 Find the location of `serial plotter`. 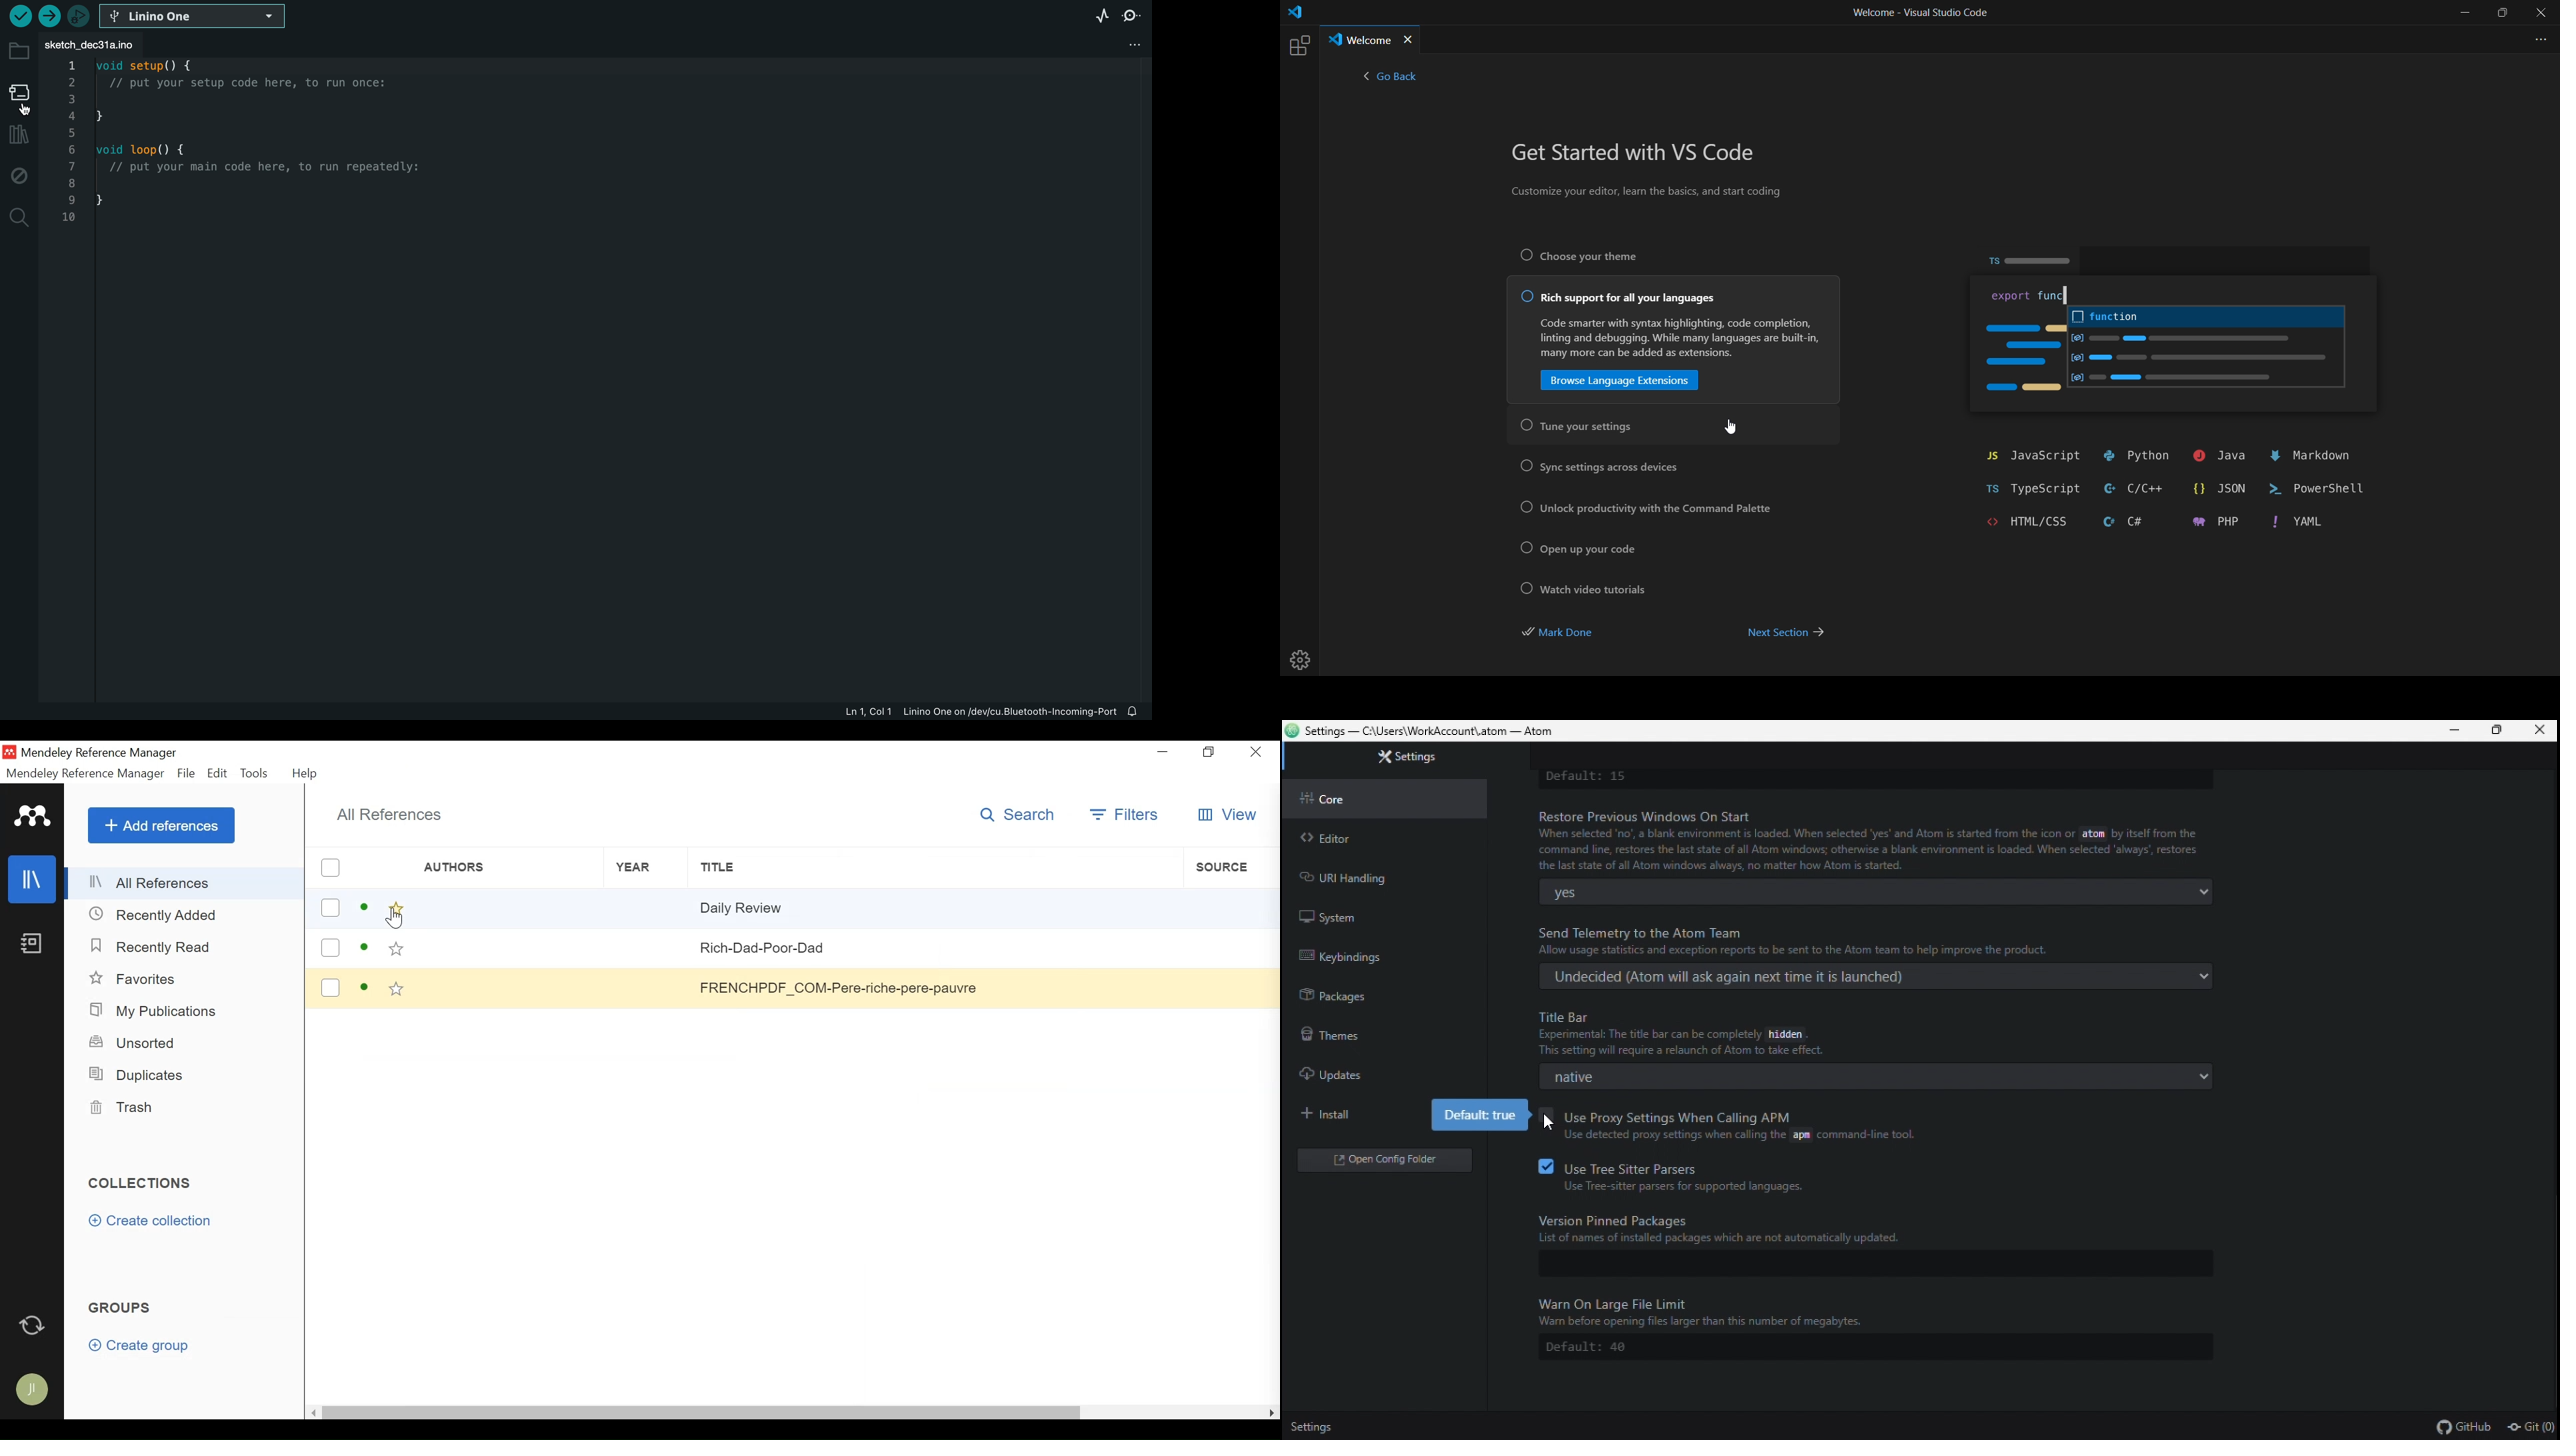

serial plotter is located at coordinates (1097, 15).